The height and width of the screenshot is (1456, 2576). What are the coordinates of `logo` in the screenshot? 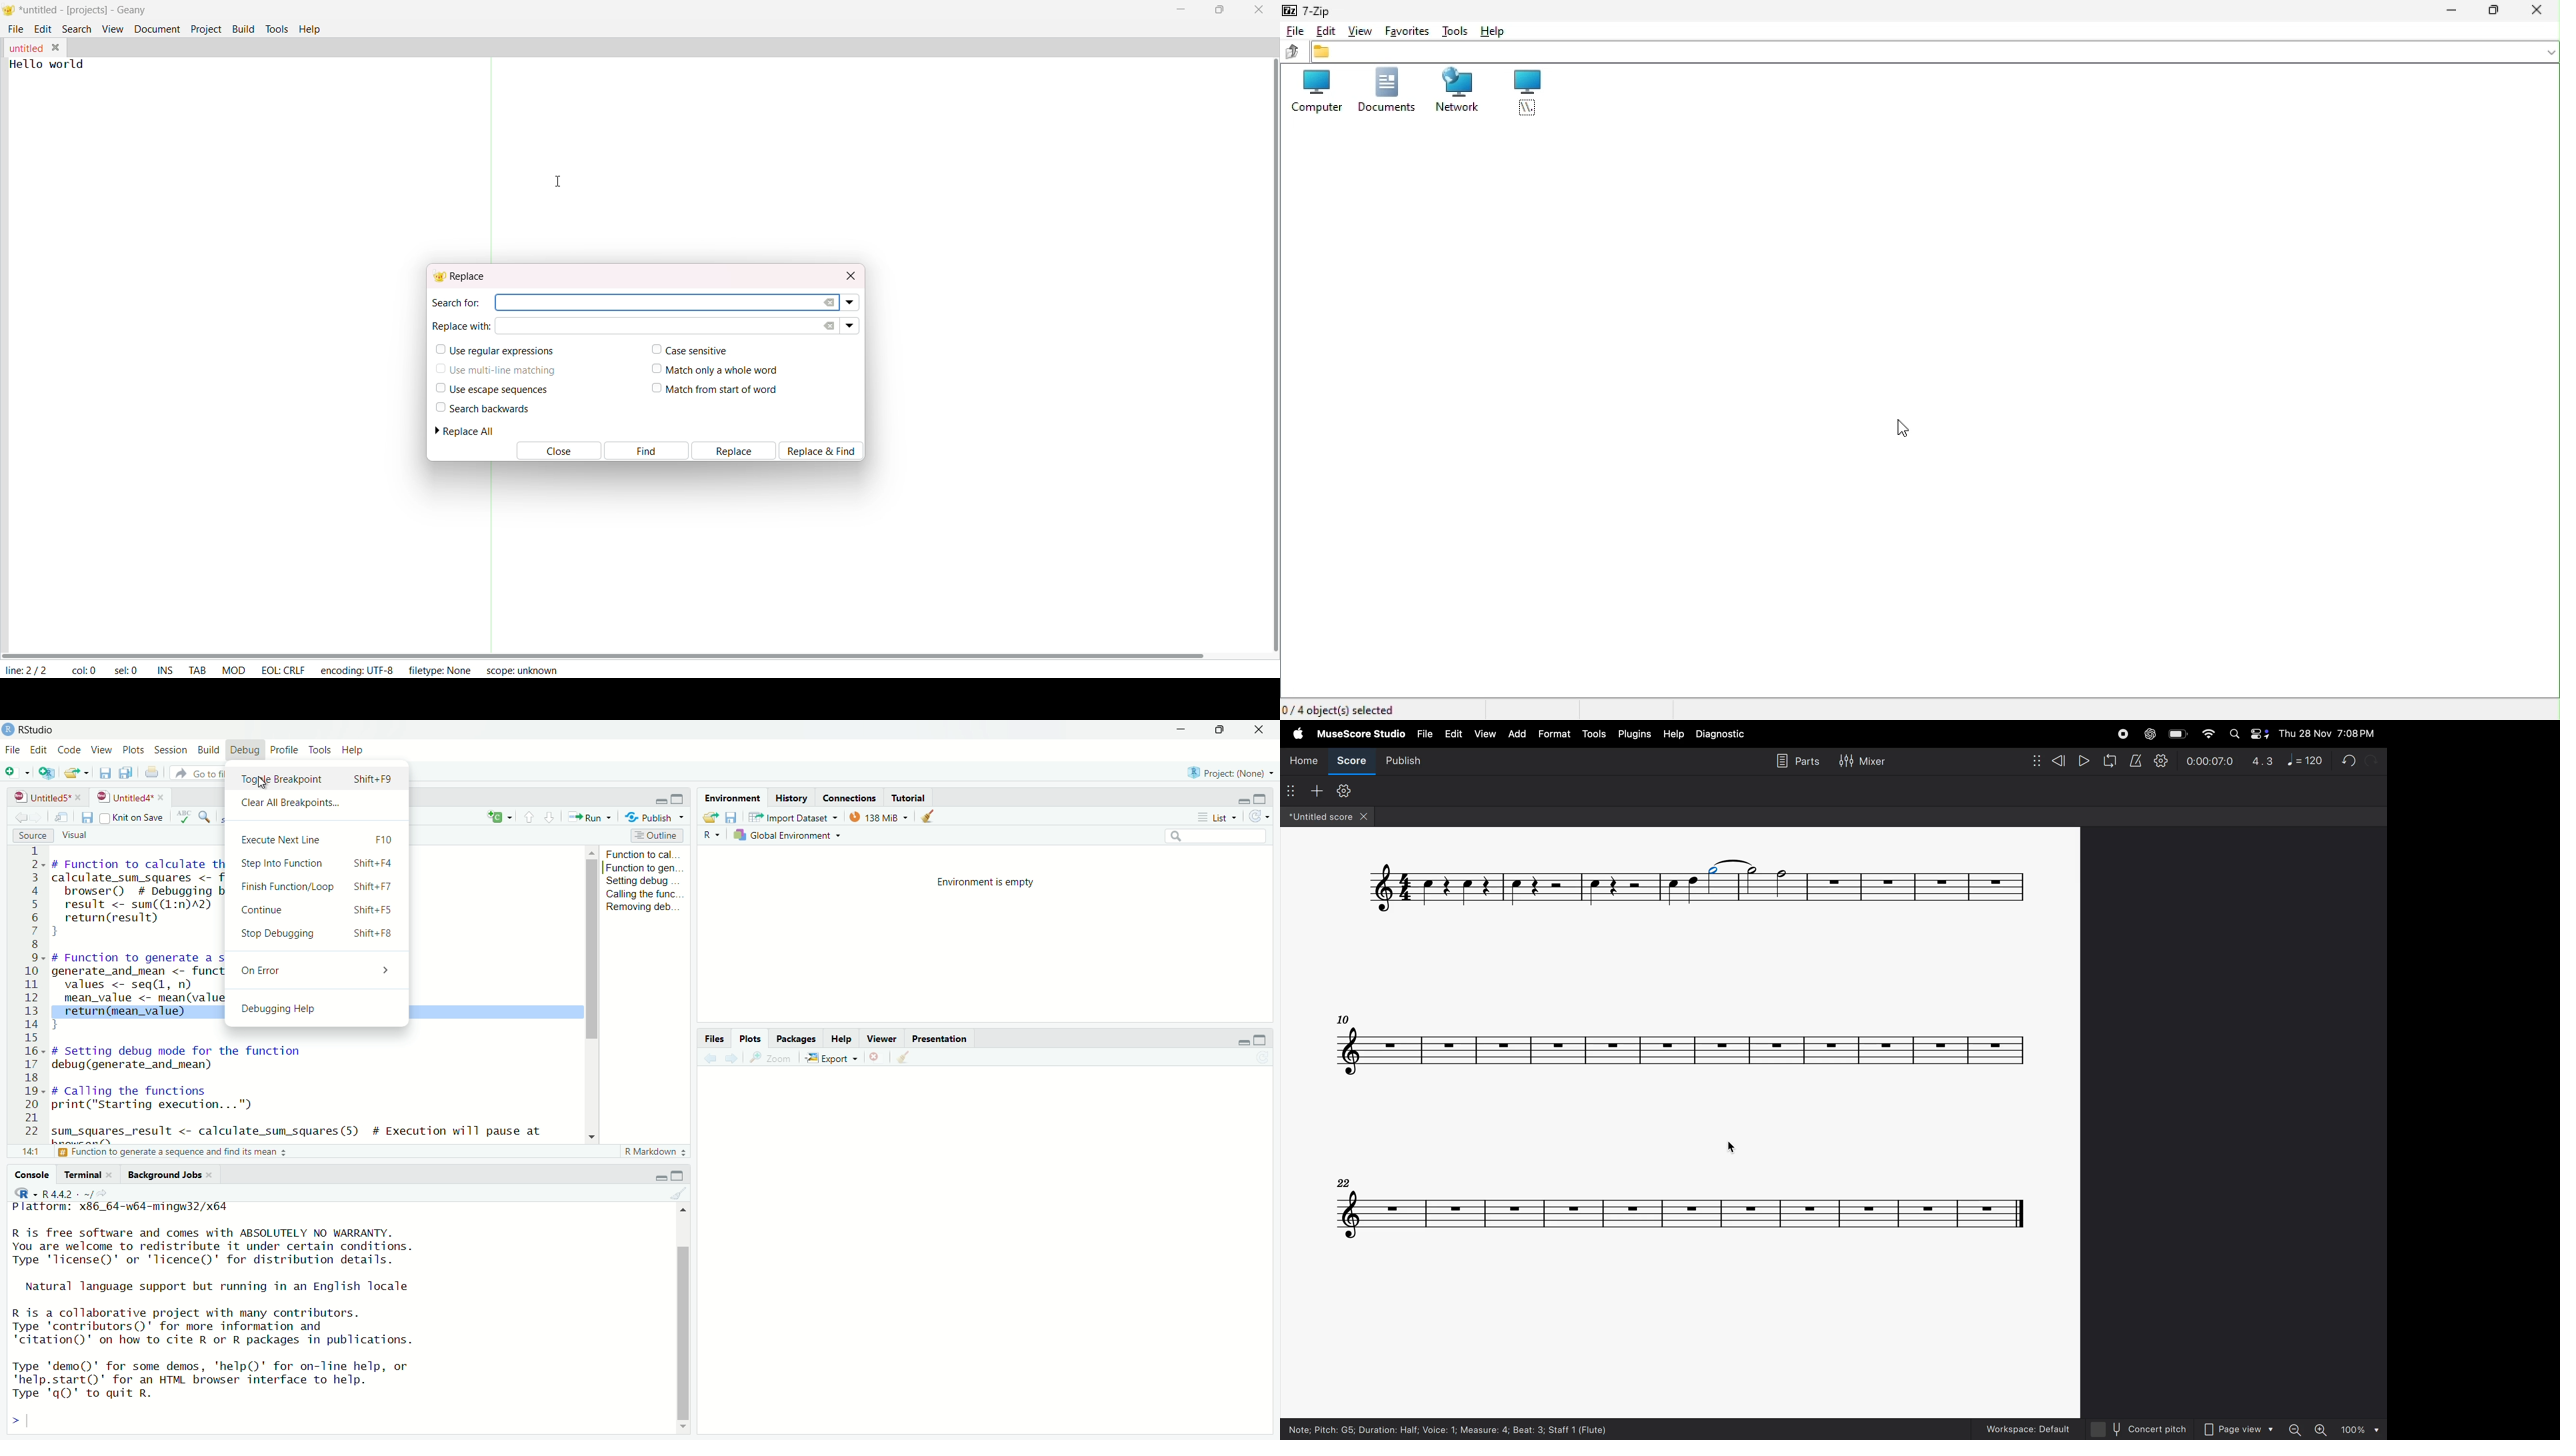 It's located at (9, 730).